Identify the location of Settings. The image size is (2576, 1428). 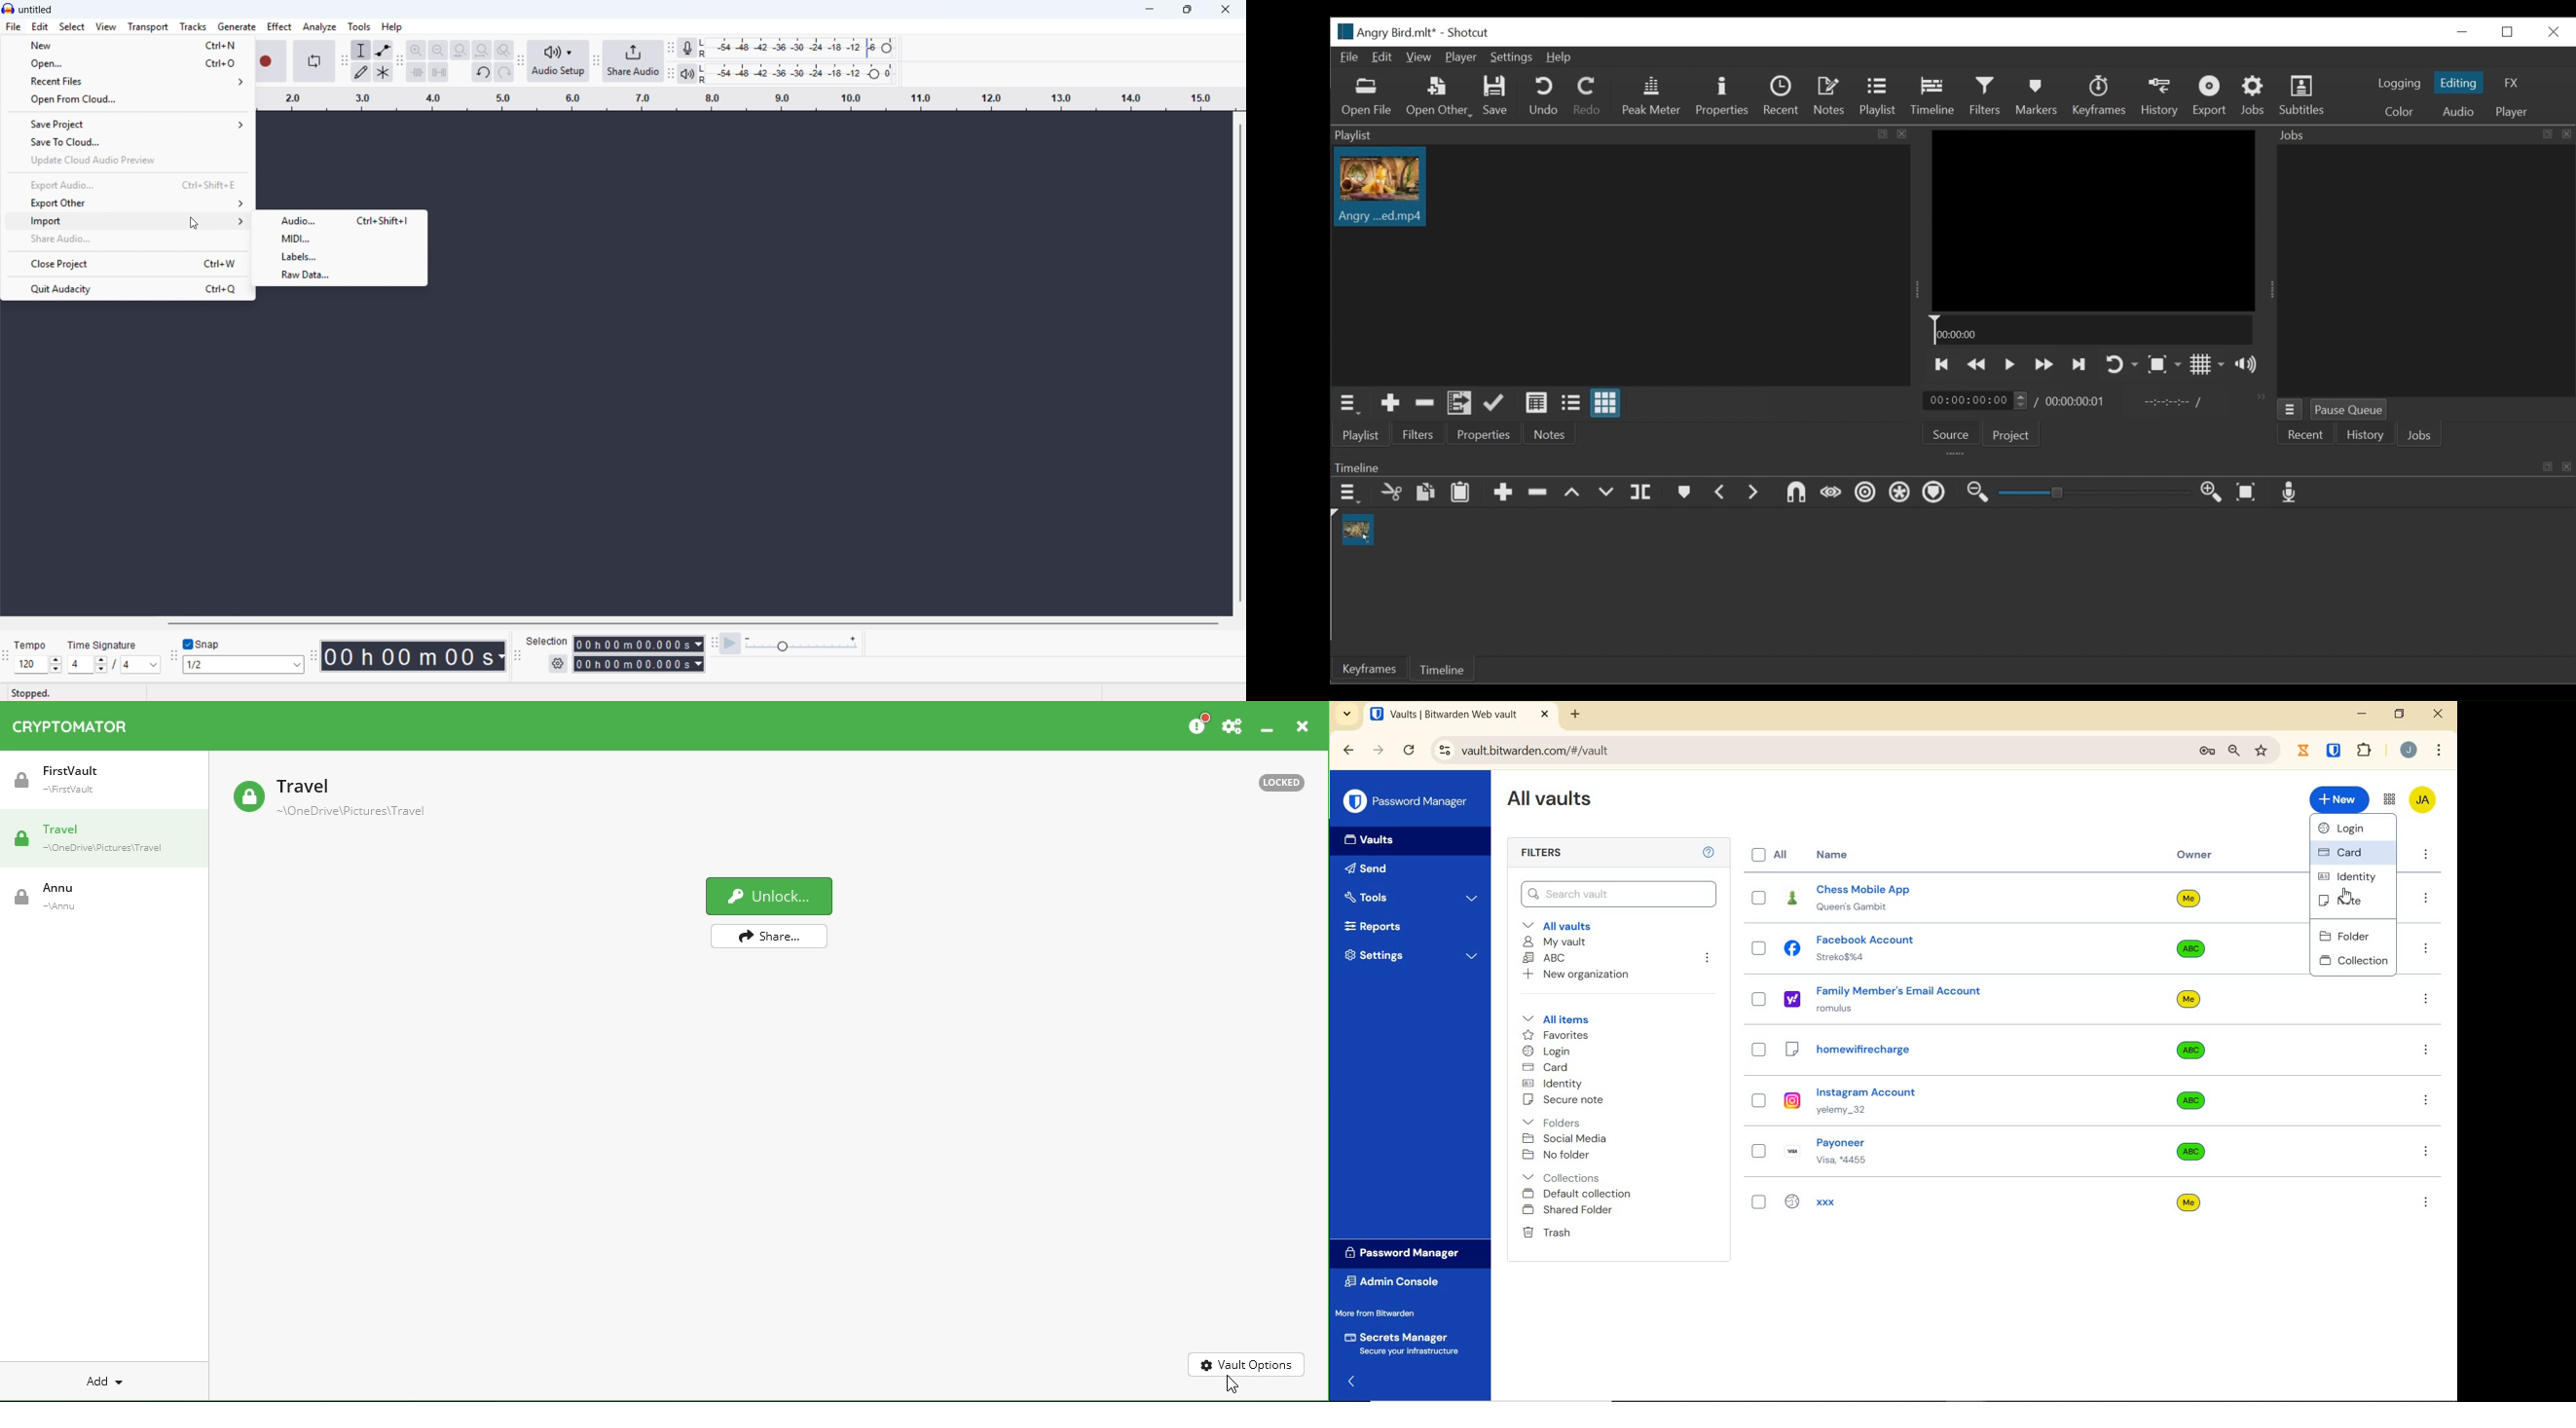
(1510, 58).